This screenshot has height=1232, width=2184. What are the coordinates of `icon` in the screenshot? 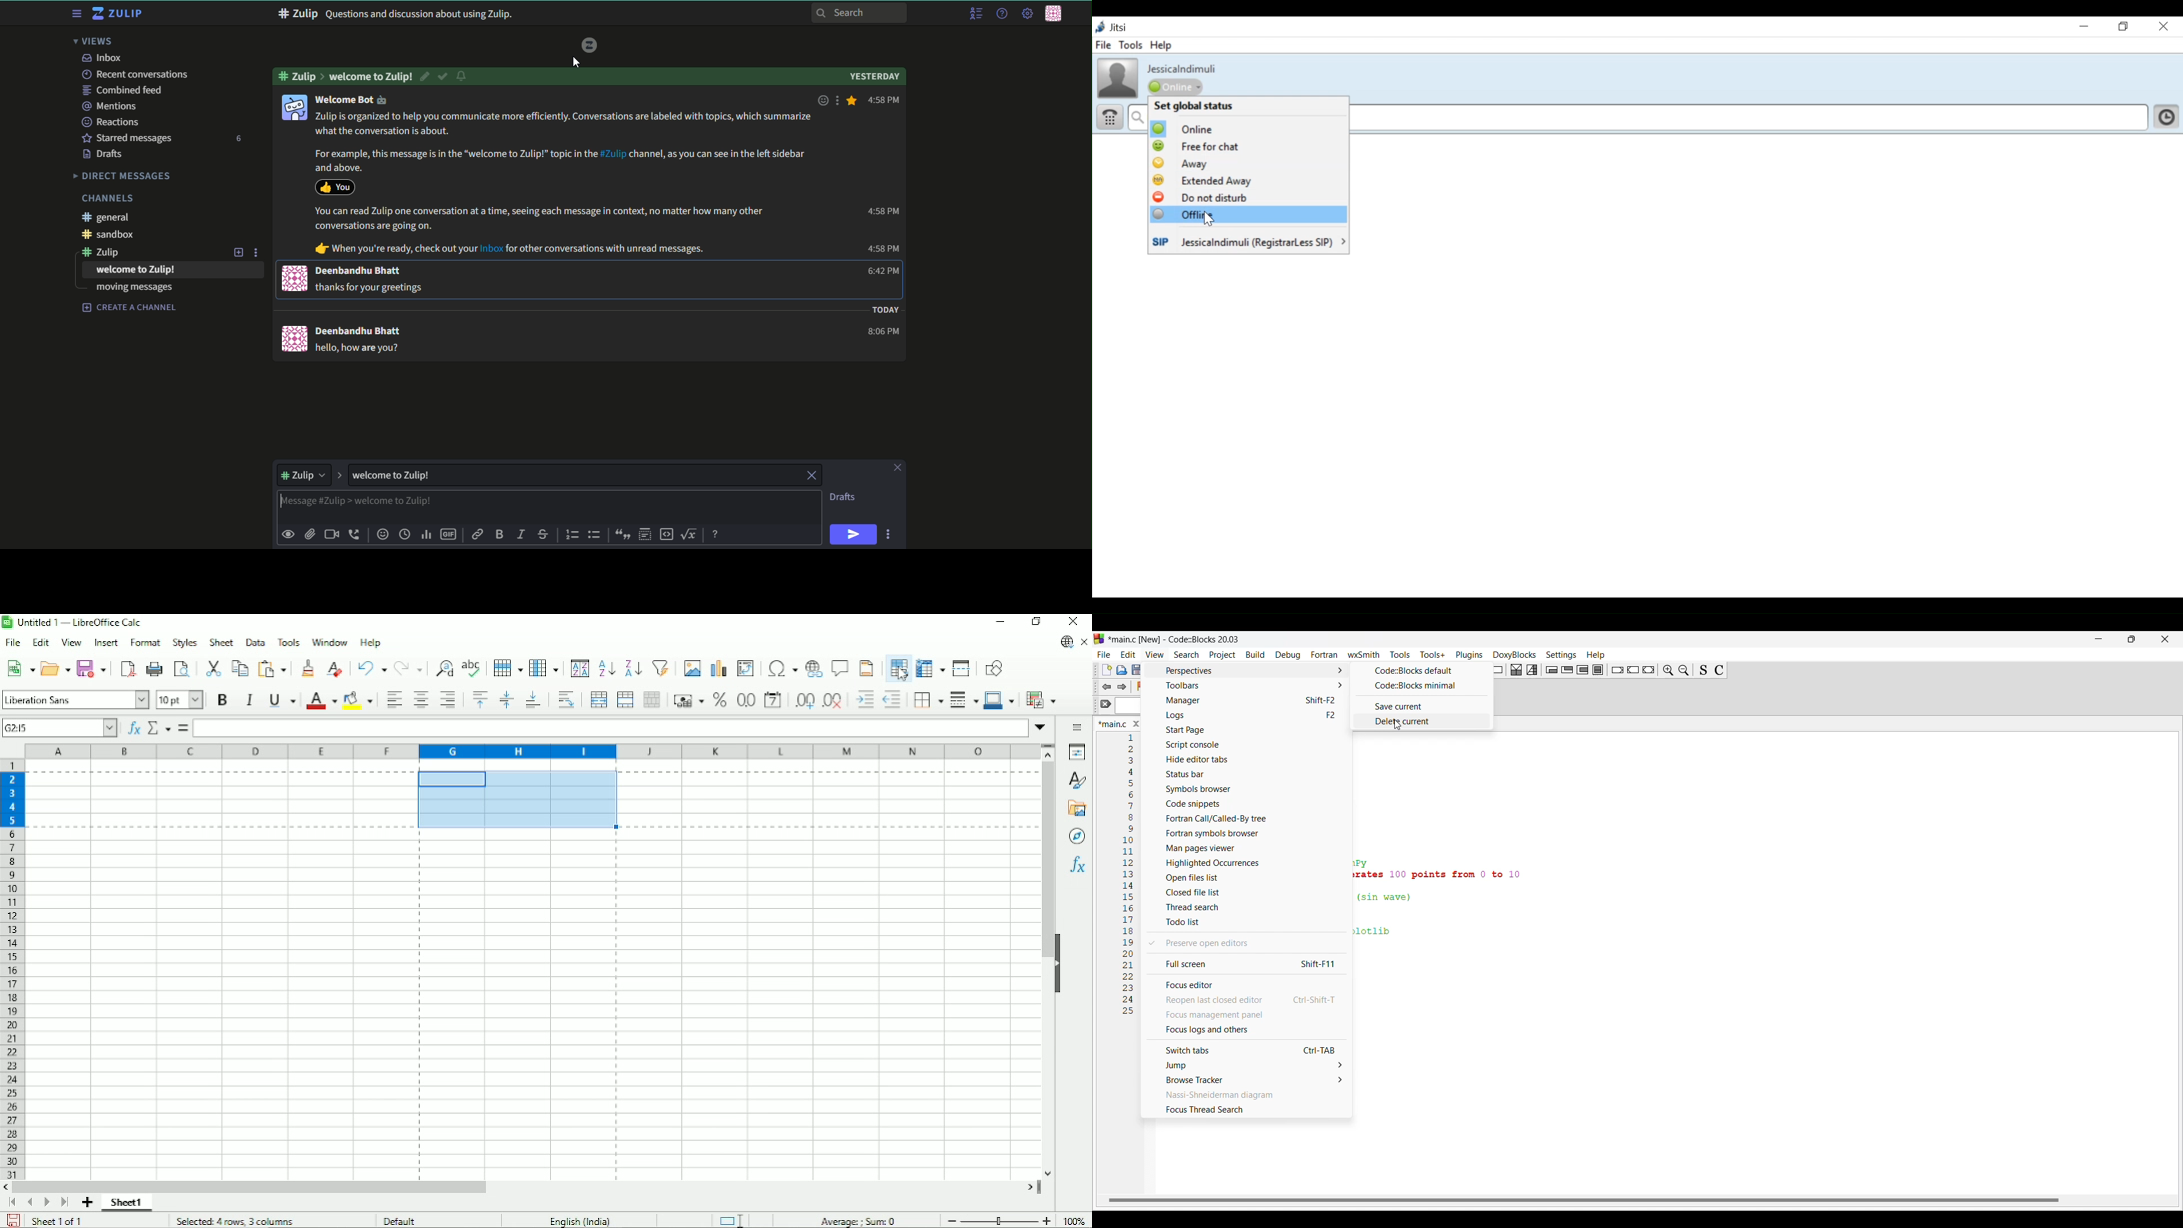 It's located at (293, 279).